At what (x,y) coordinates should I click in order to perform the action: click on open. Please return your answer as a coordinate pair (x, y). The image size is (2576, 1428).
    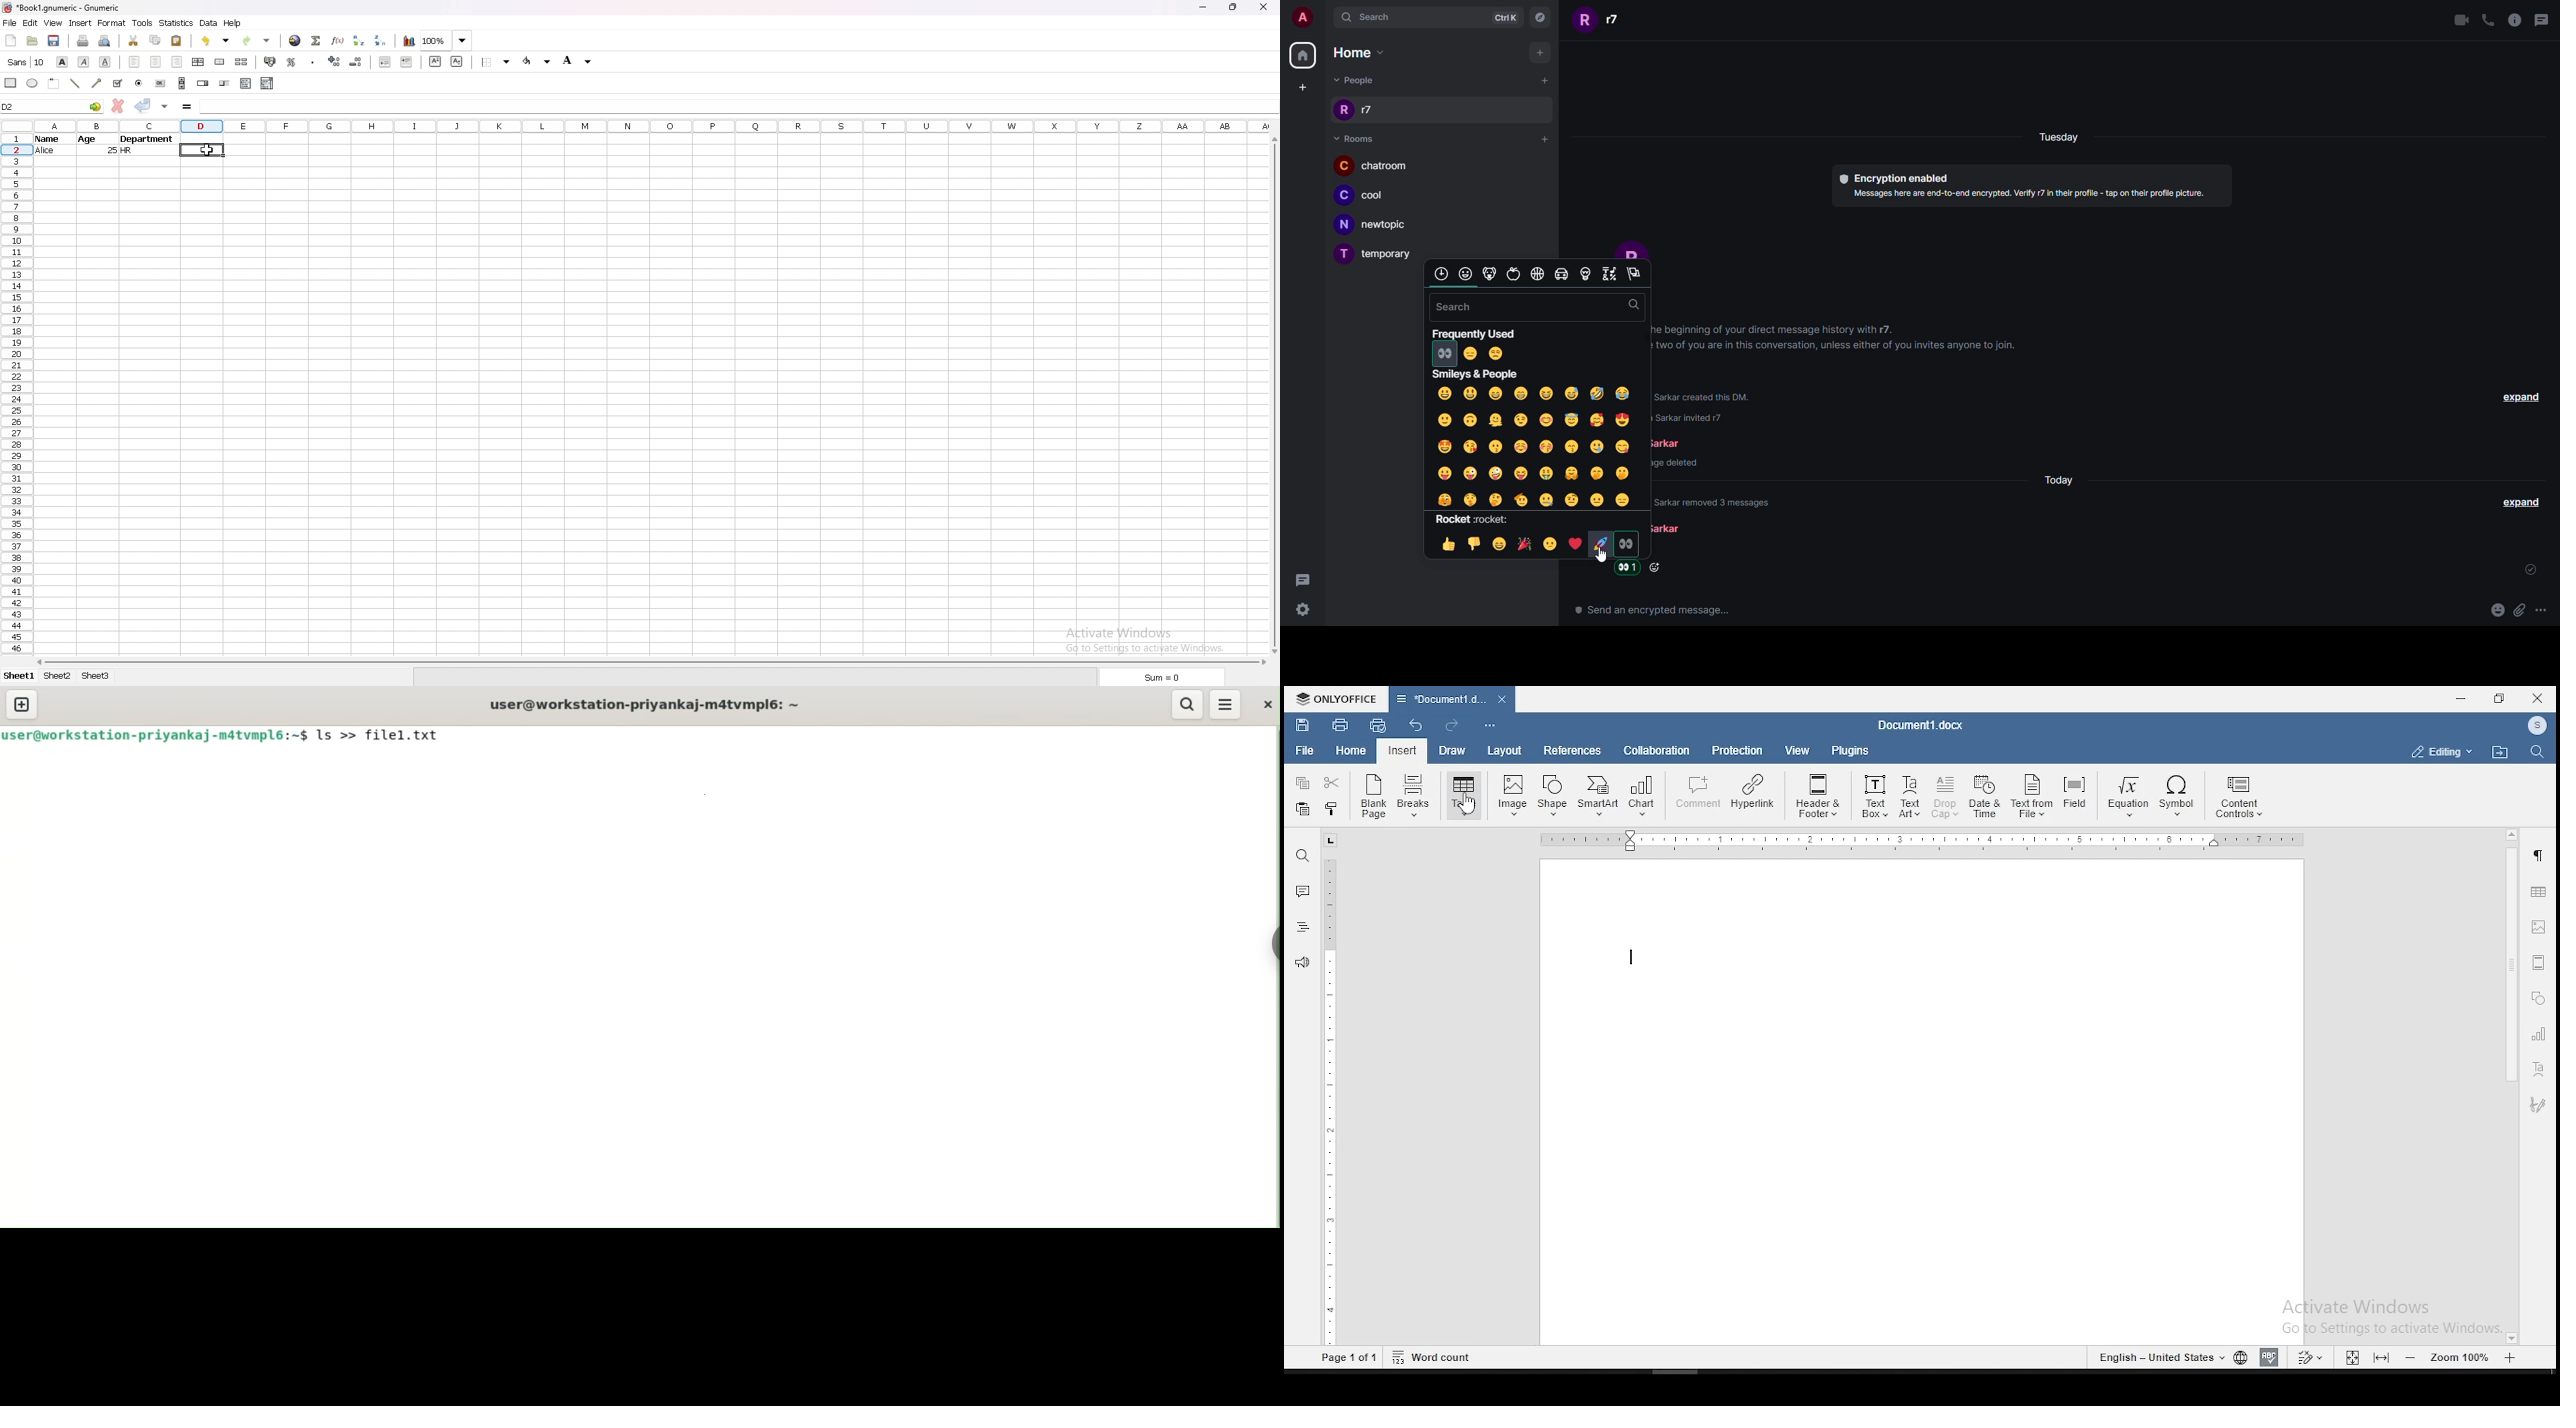
    Looking at the image, I should click on (33, 41).